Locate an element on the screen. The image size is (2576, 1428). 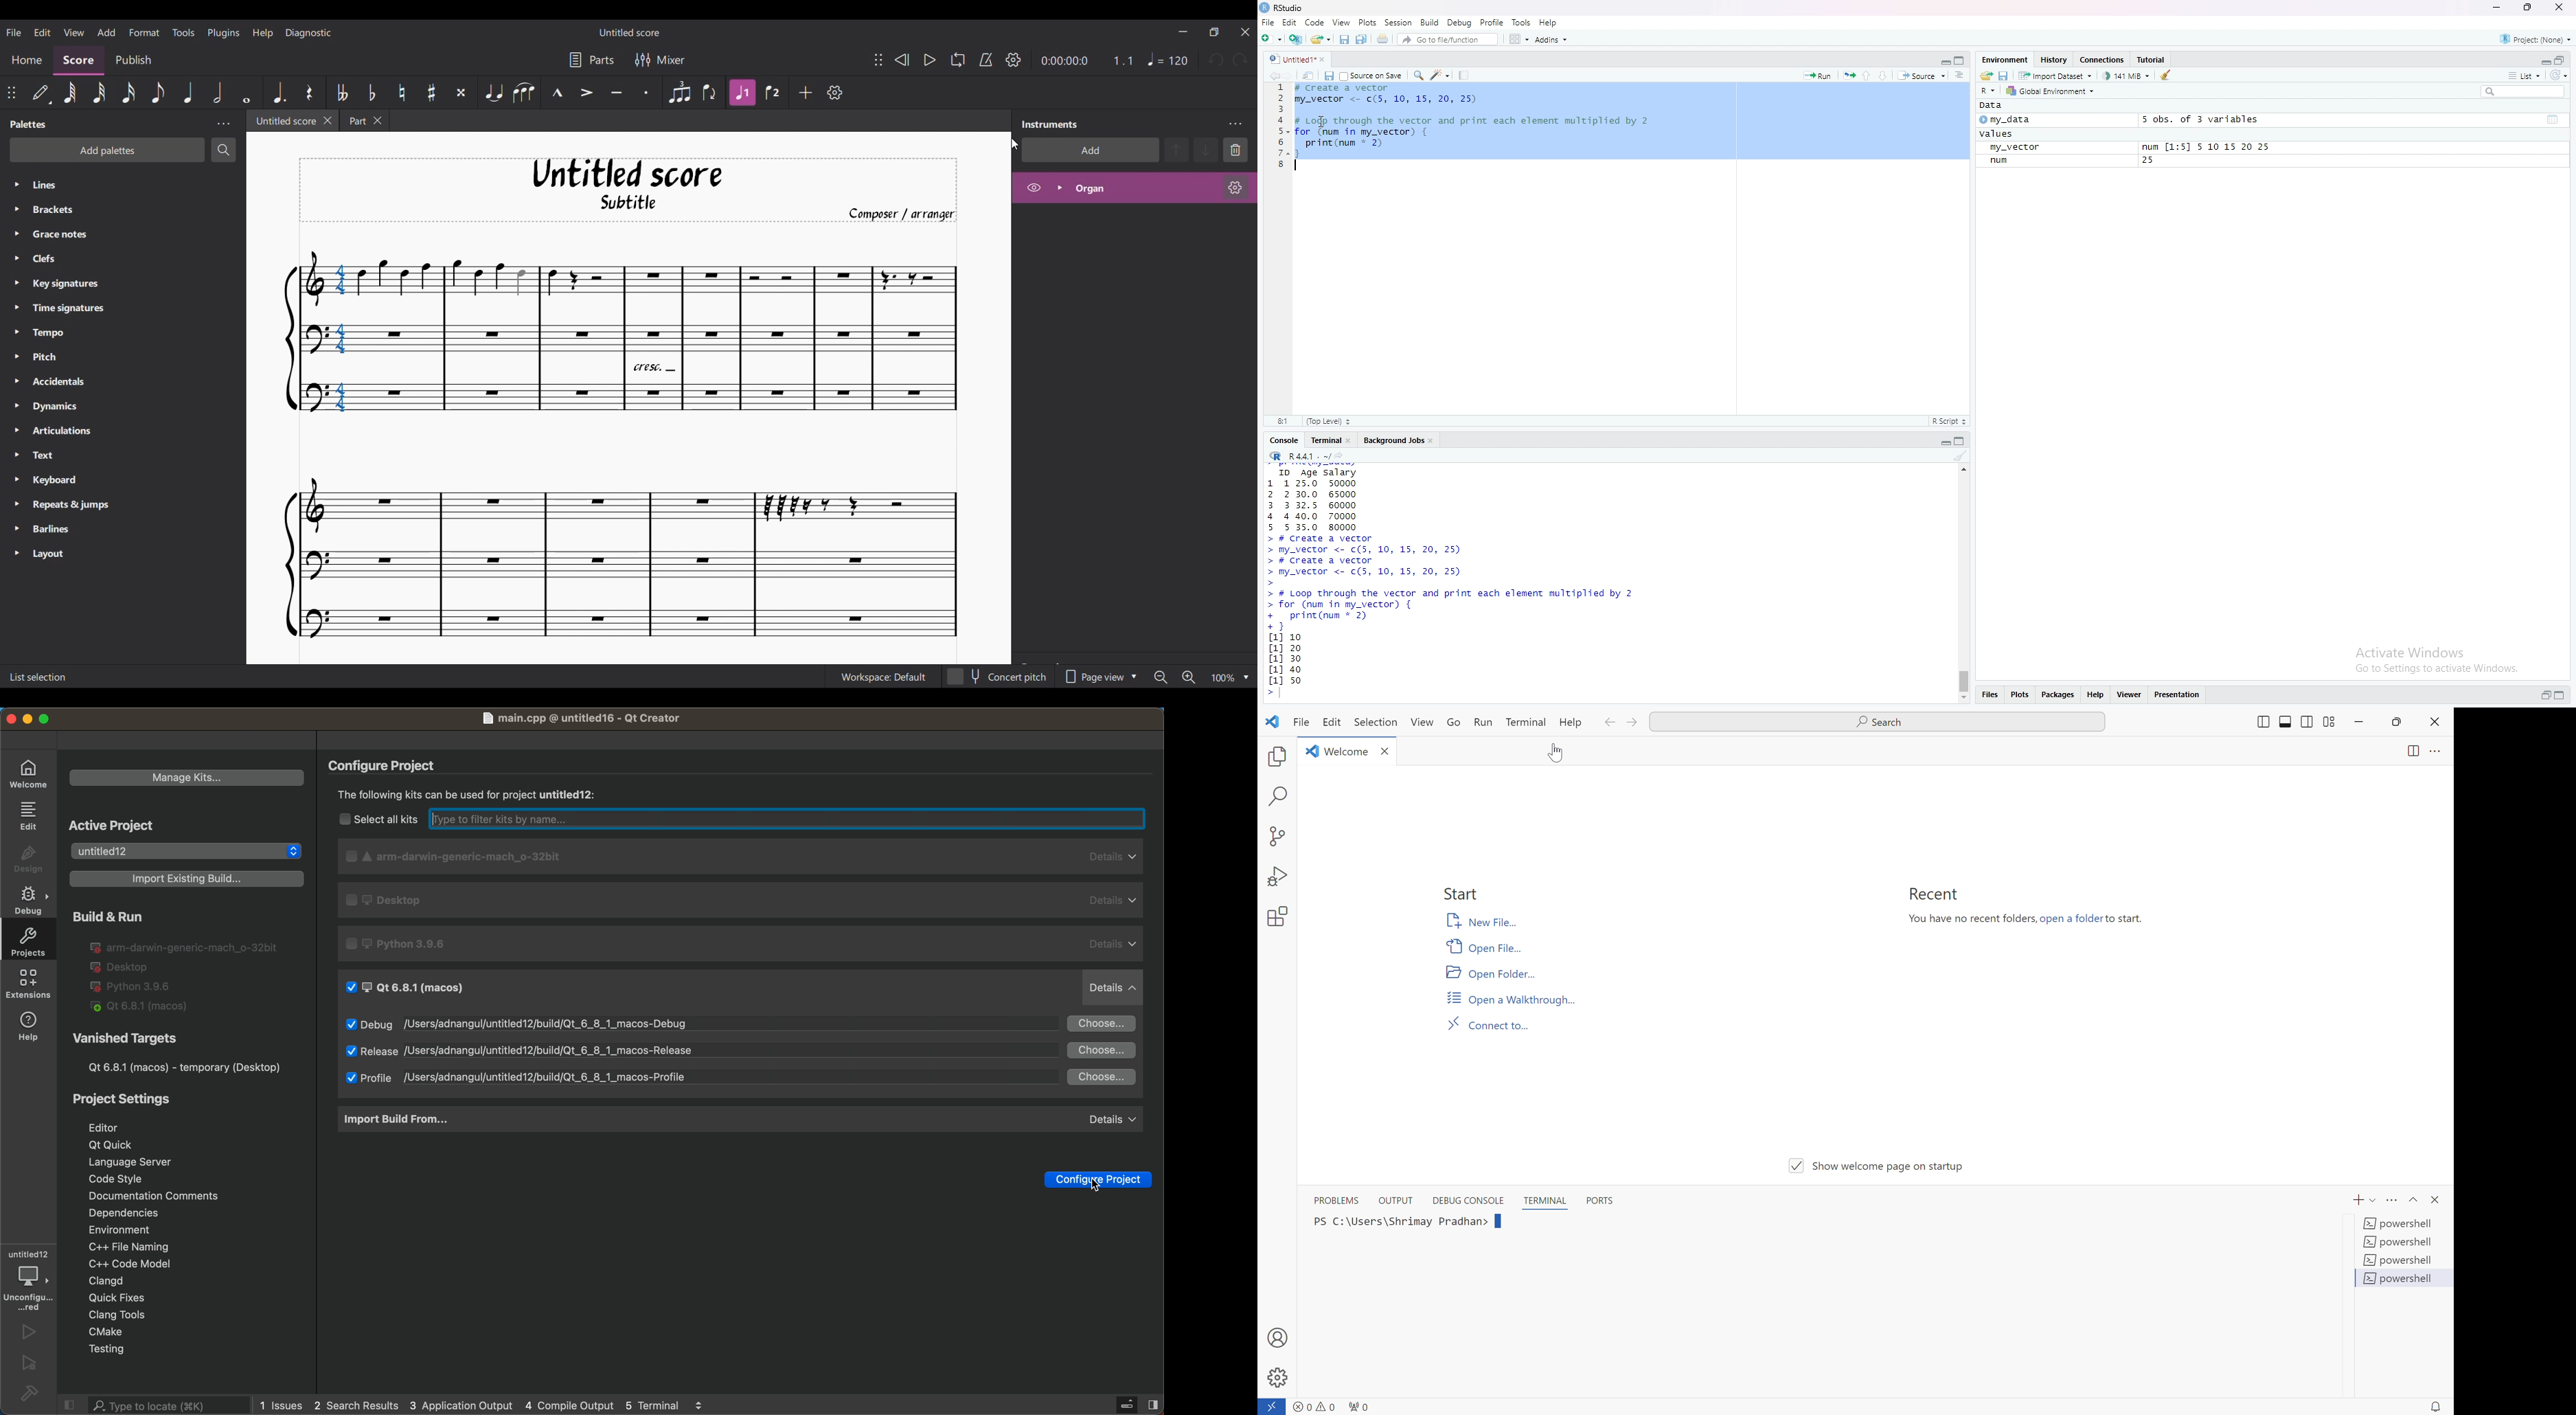
Close interface is located at coordinates (1245, 32).